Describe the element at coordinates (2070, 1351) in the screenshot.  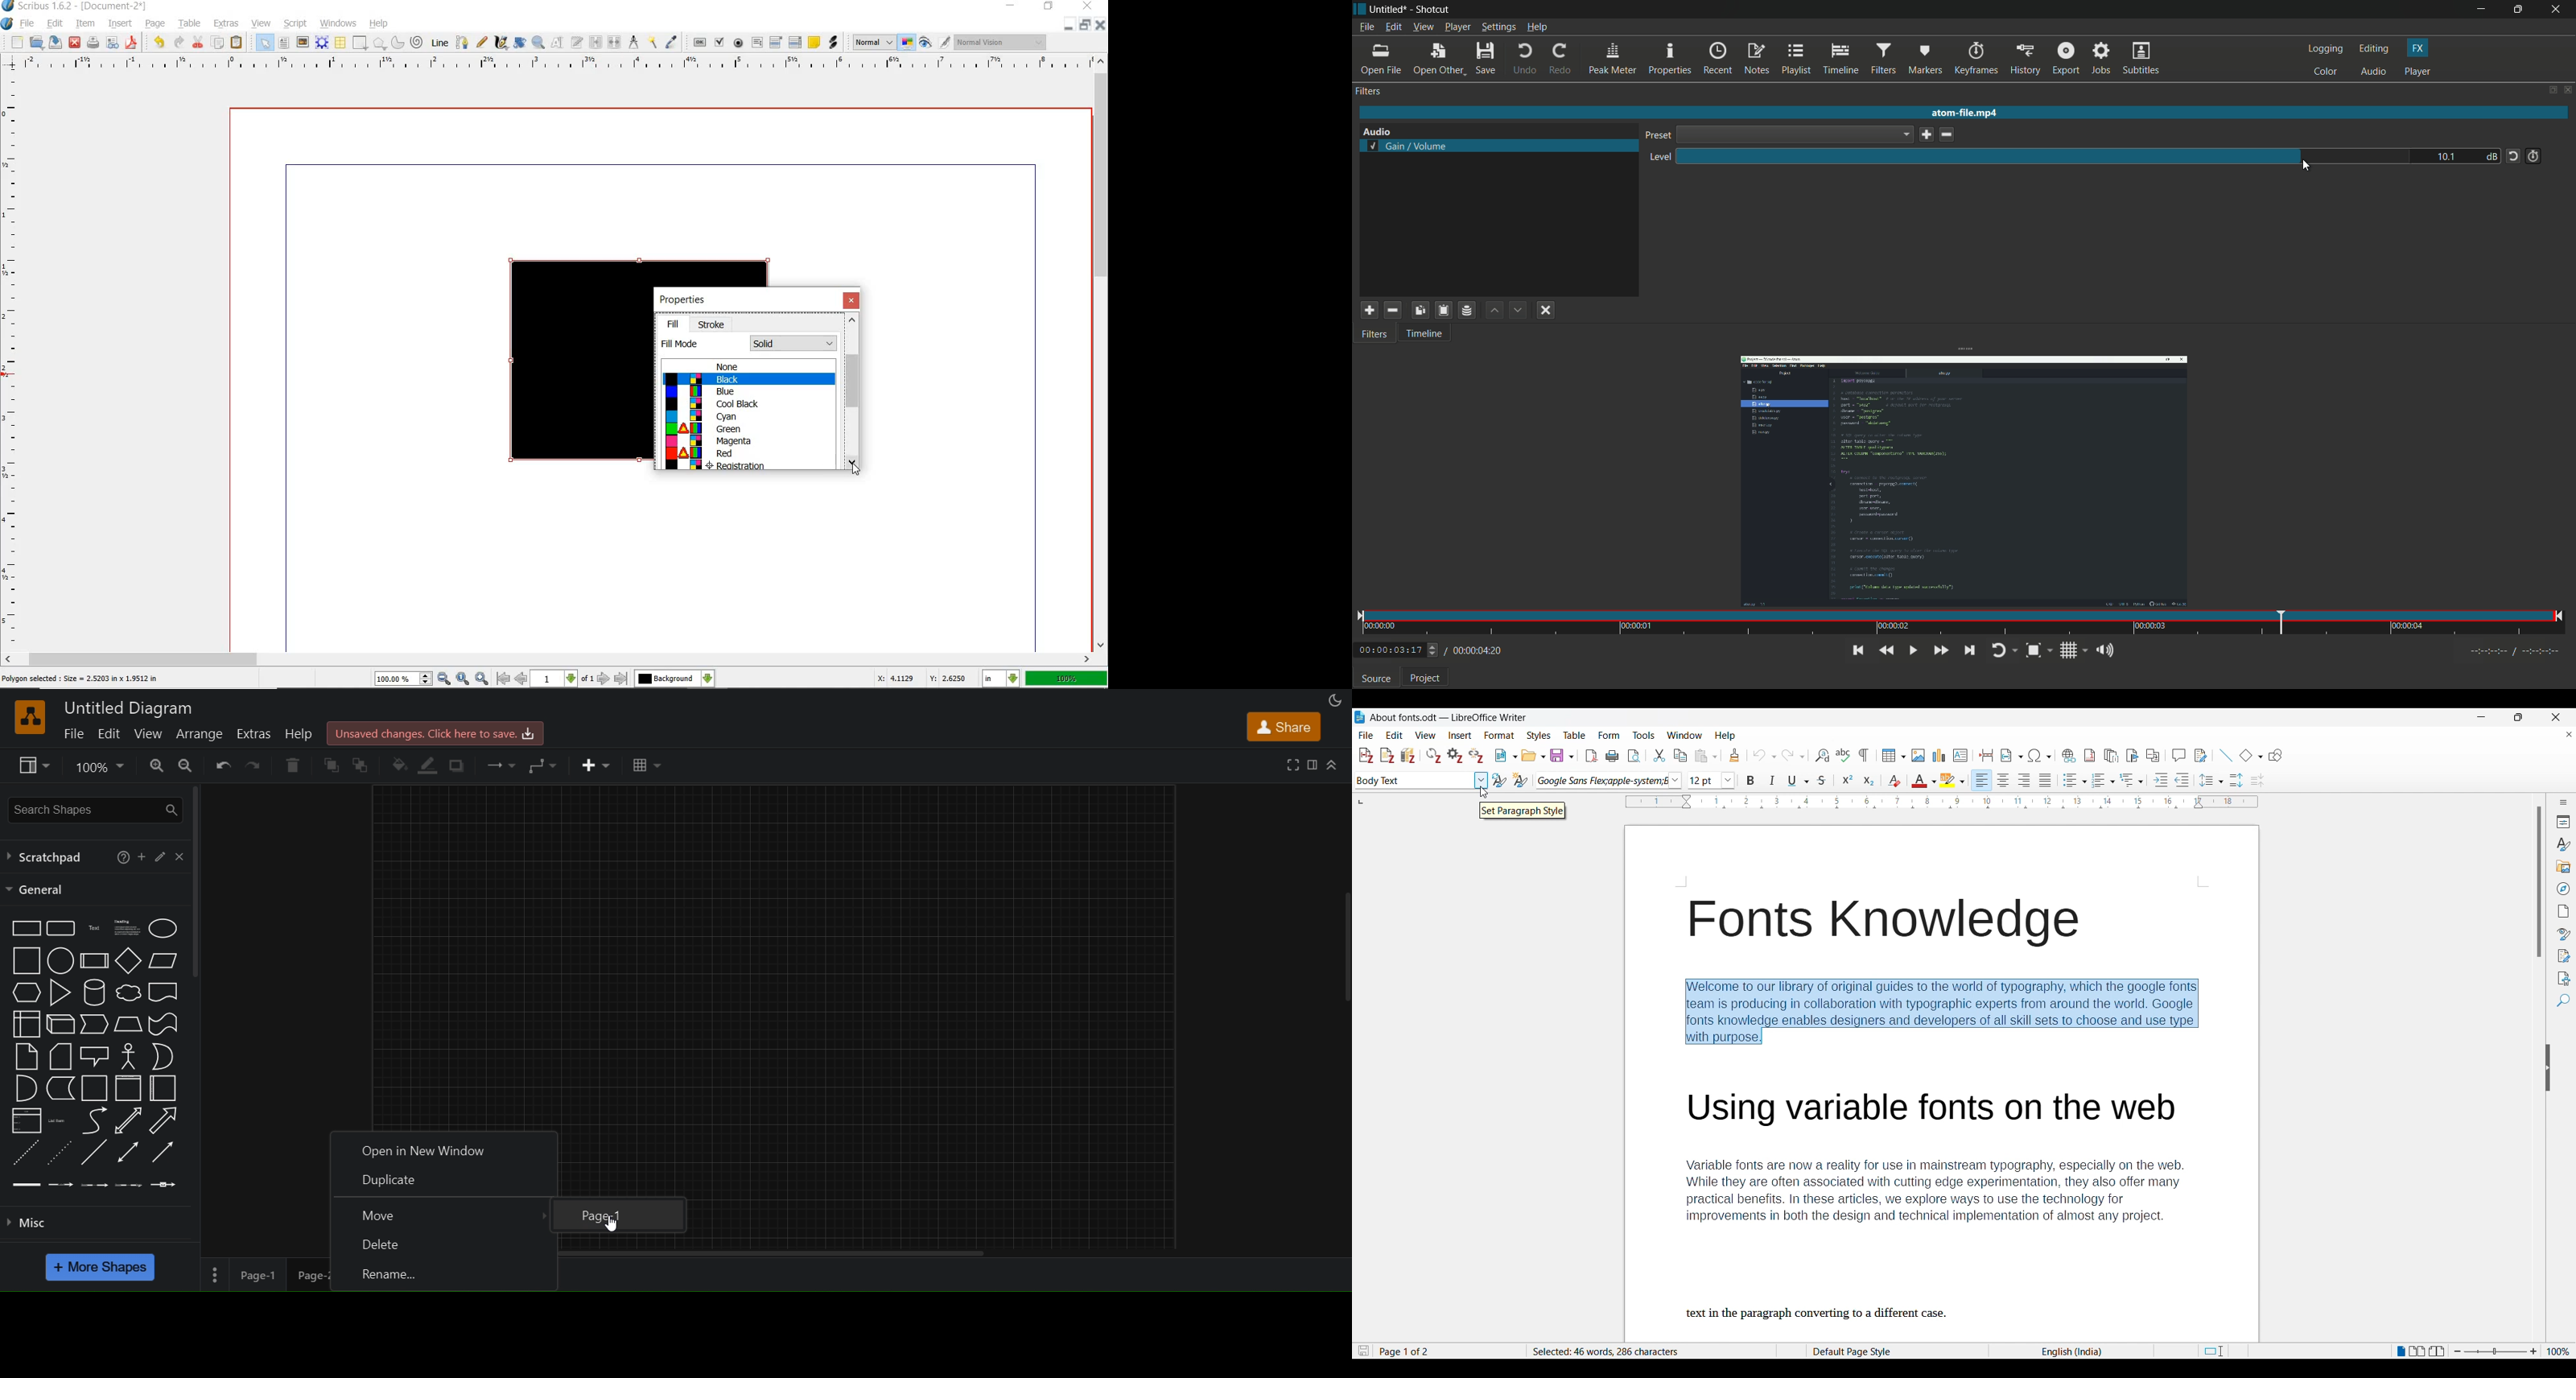
I see `language` at that location.